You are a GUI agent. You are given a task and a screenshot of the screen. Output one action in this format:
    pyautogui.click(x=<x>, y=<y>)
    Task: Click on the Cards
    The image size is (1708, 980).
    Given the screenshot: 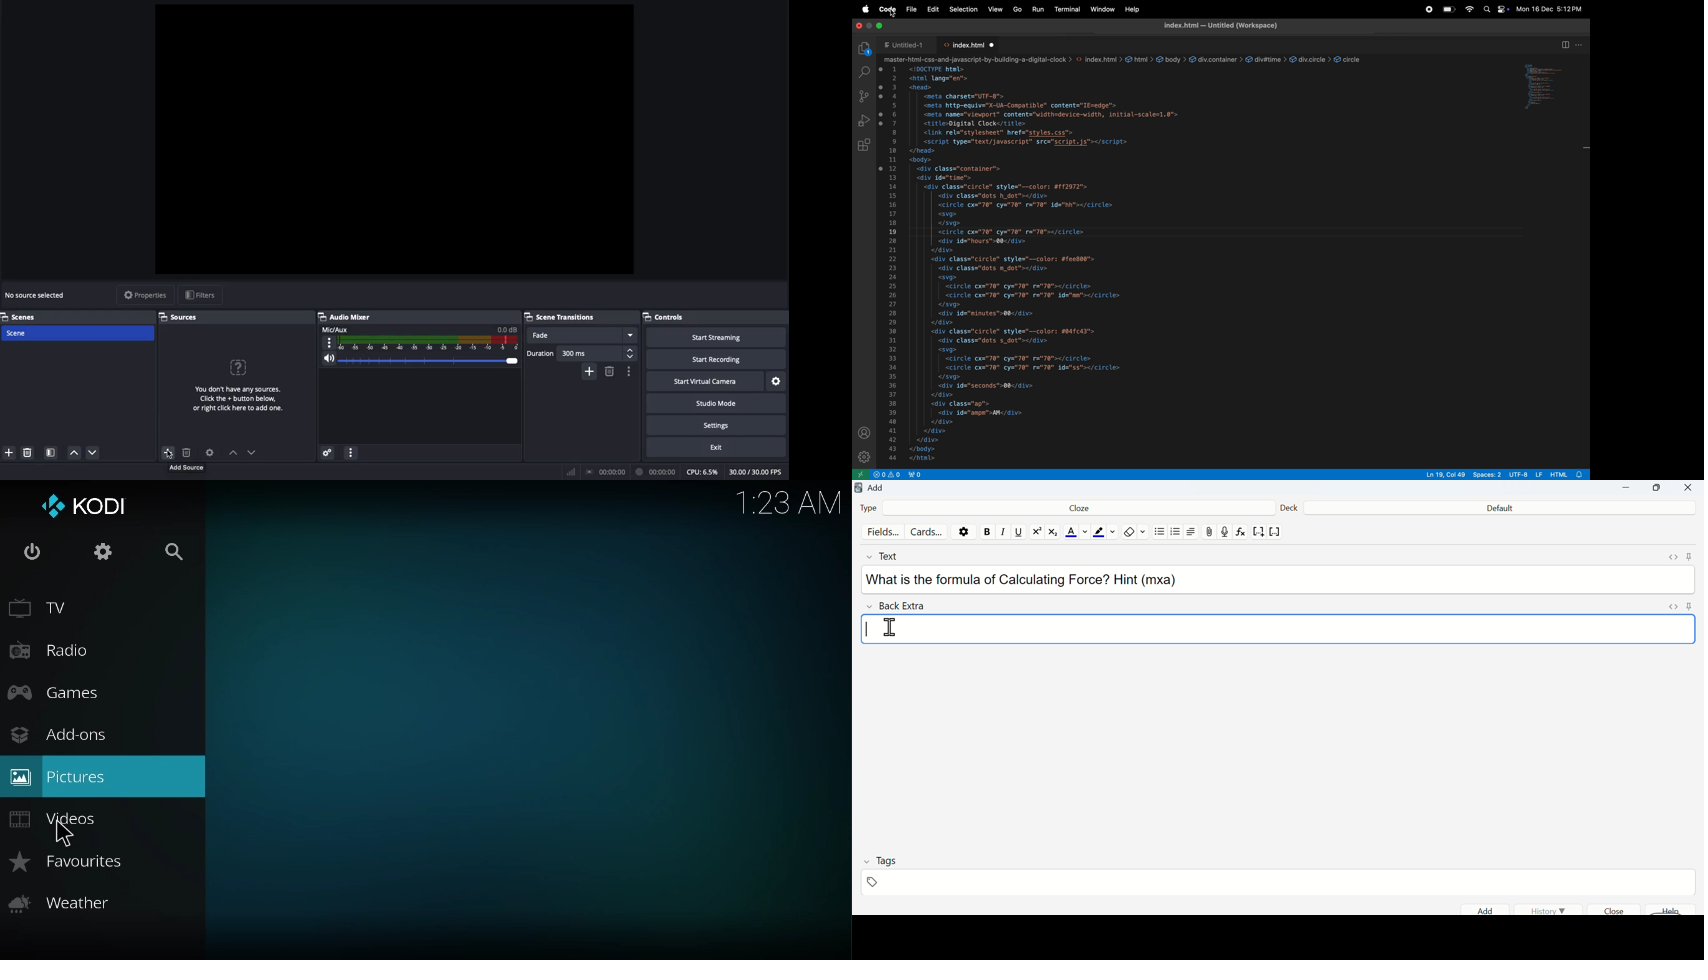 What is the action you would take?
    pyautogui.click(x=927, y=532)
    